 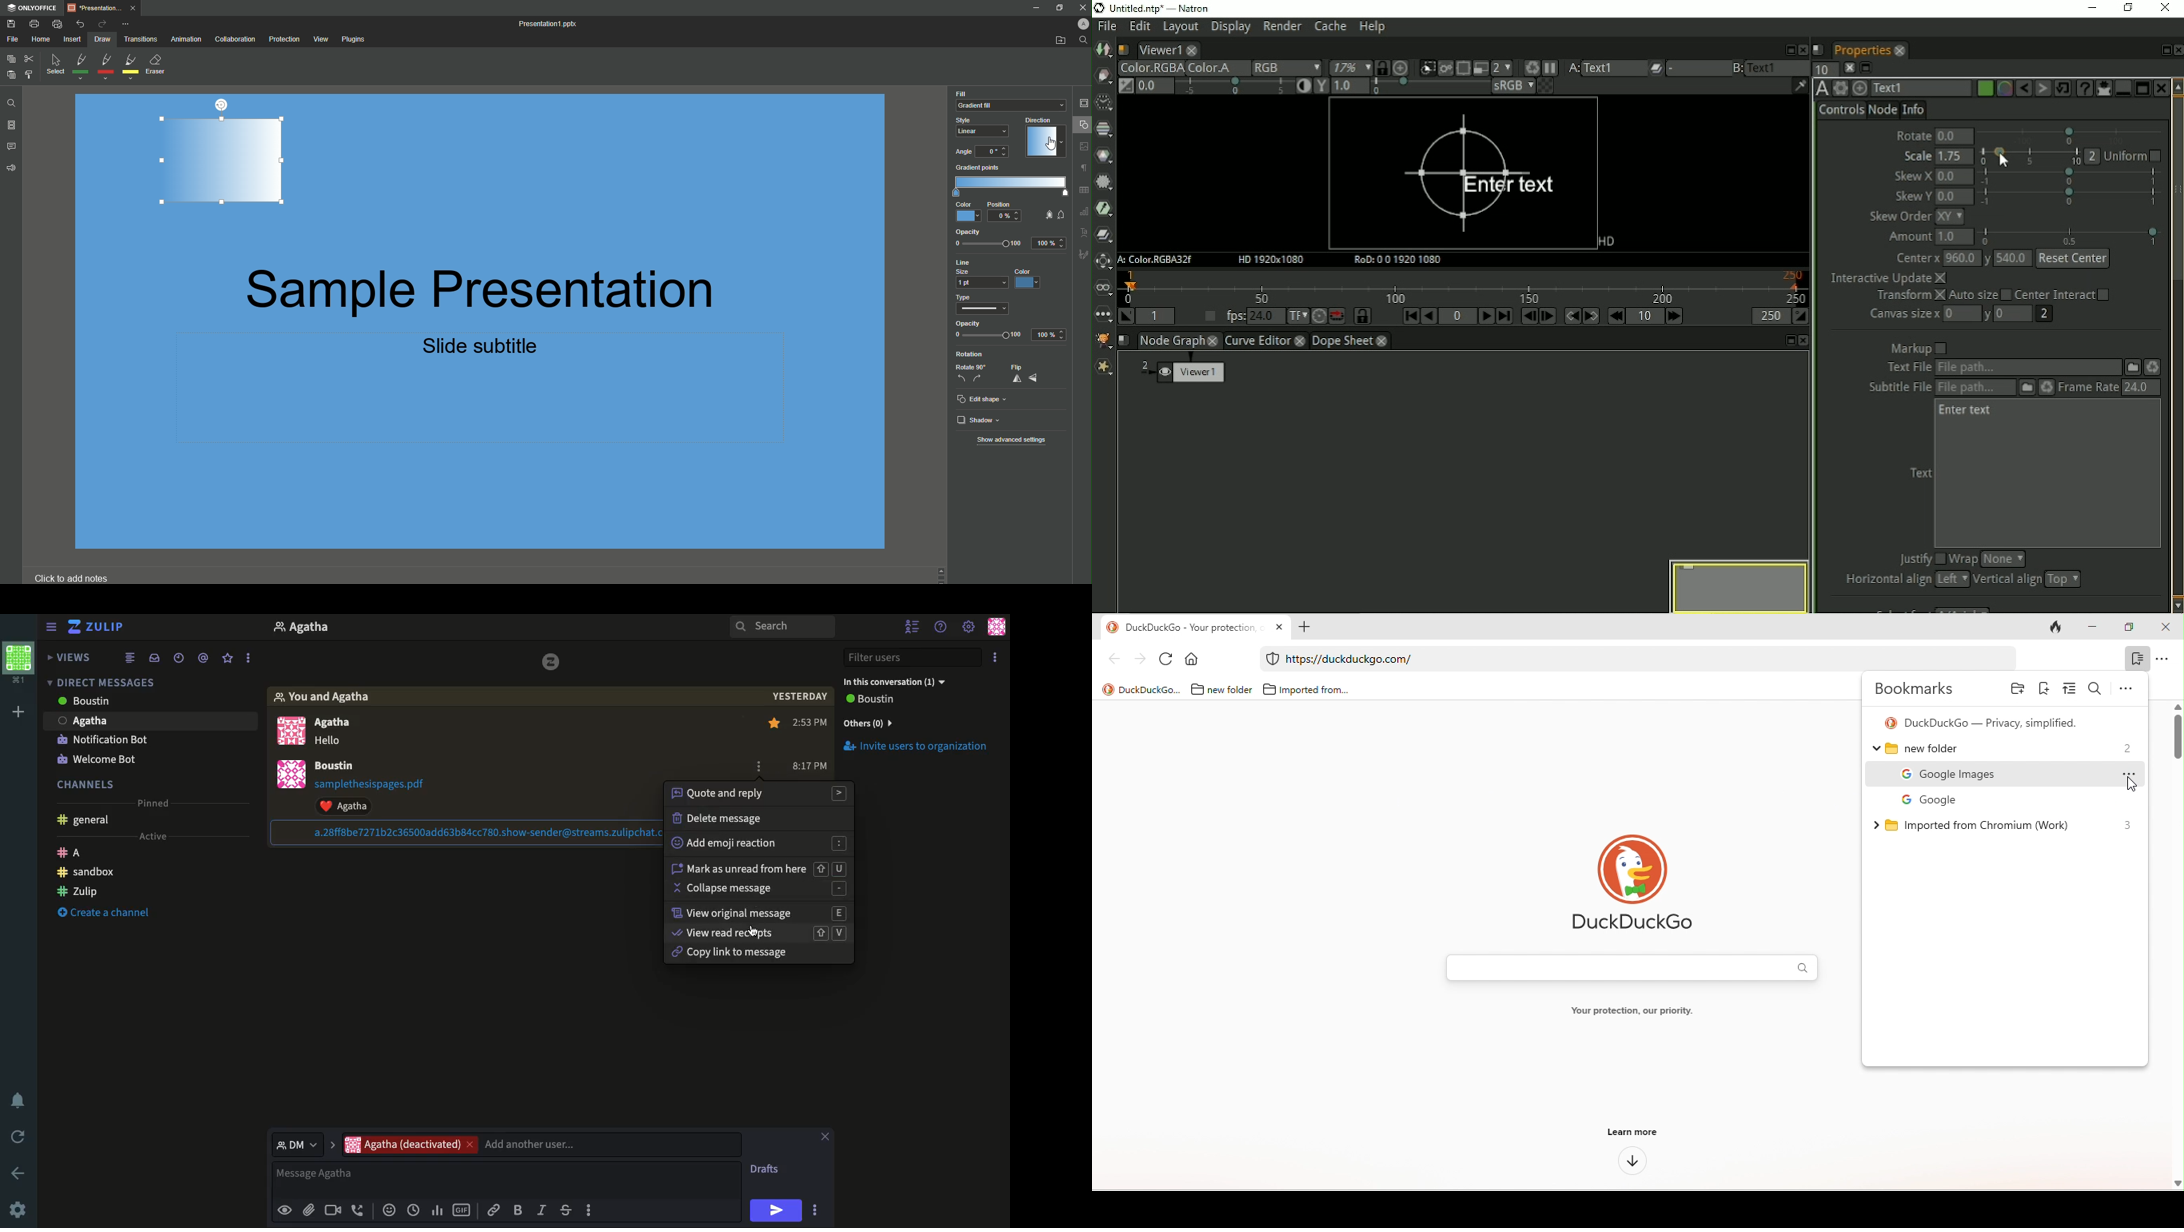 What do you see at coordinates (121, 703) in the screenshot?
I see `Users` at bounding box center [121, 703].